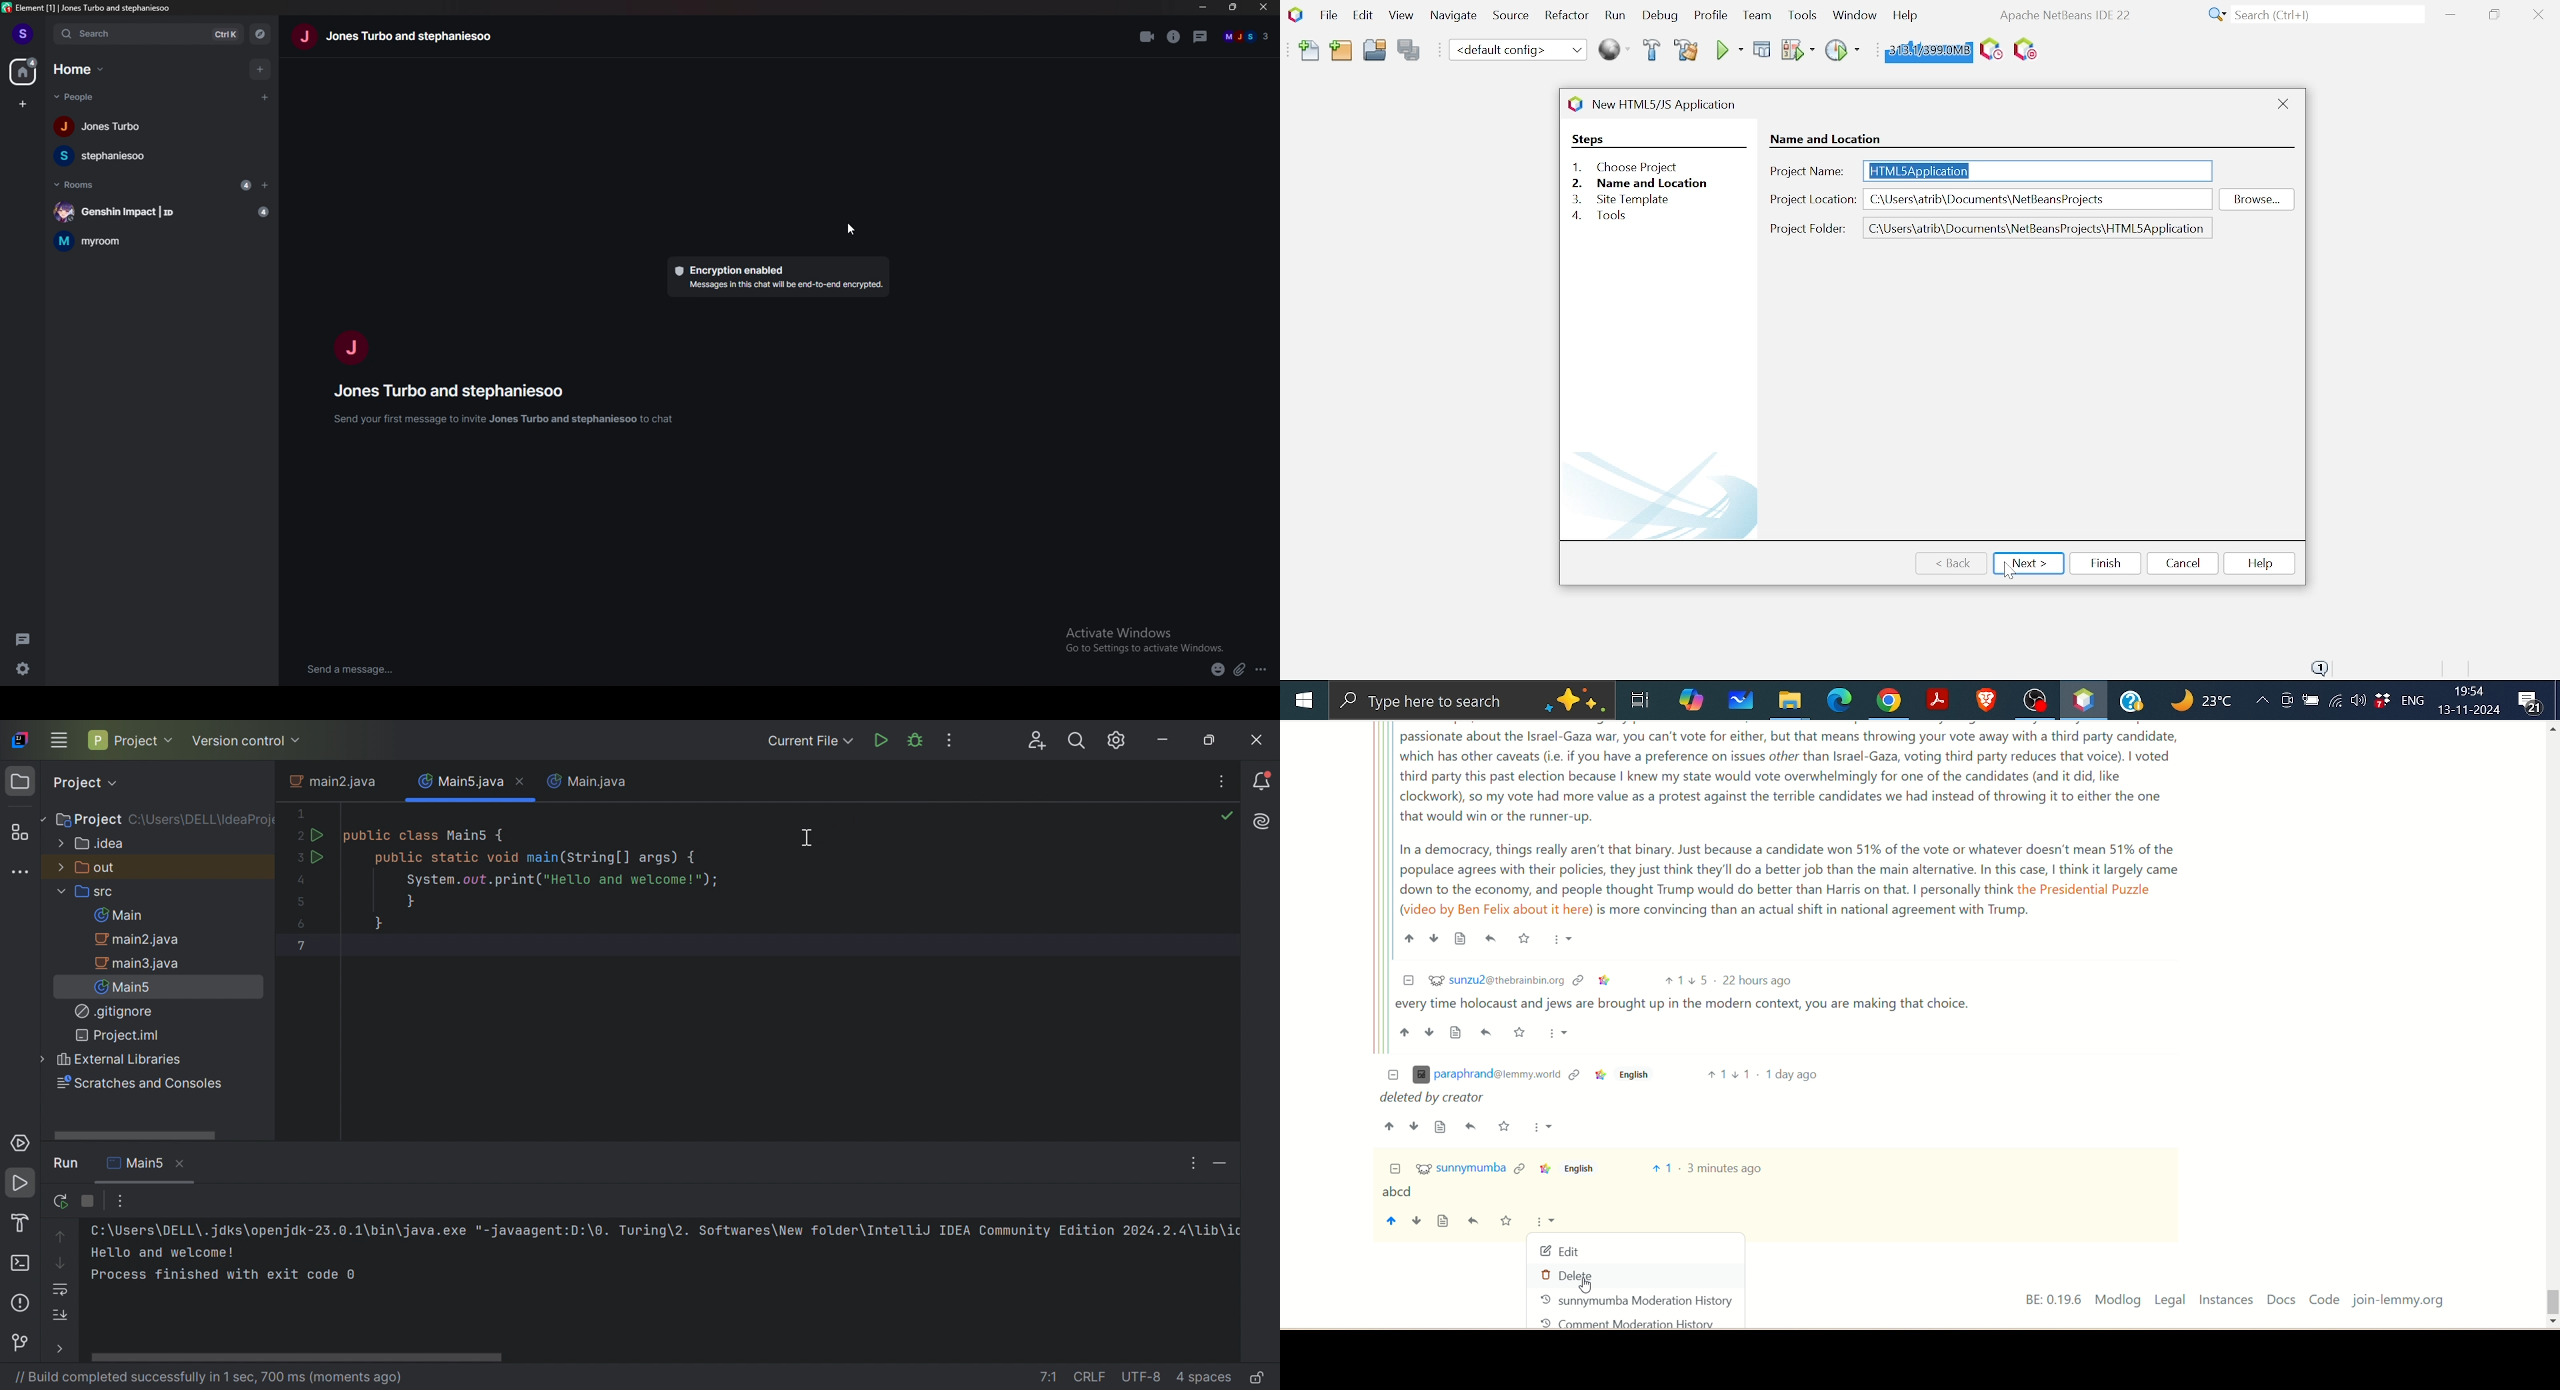 The image size is (2576, 1400). What do you see at coordinates (1609, 216) in the screenshot?
I see `4. Tools` at bounding box center [1609, 216].